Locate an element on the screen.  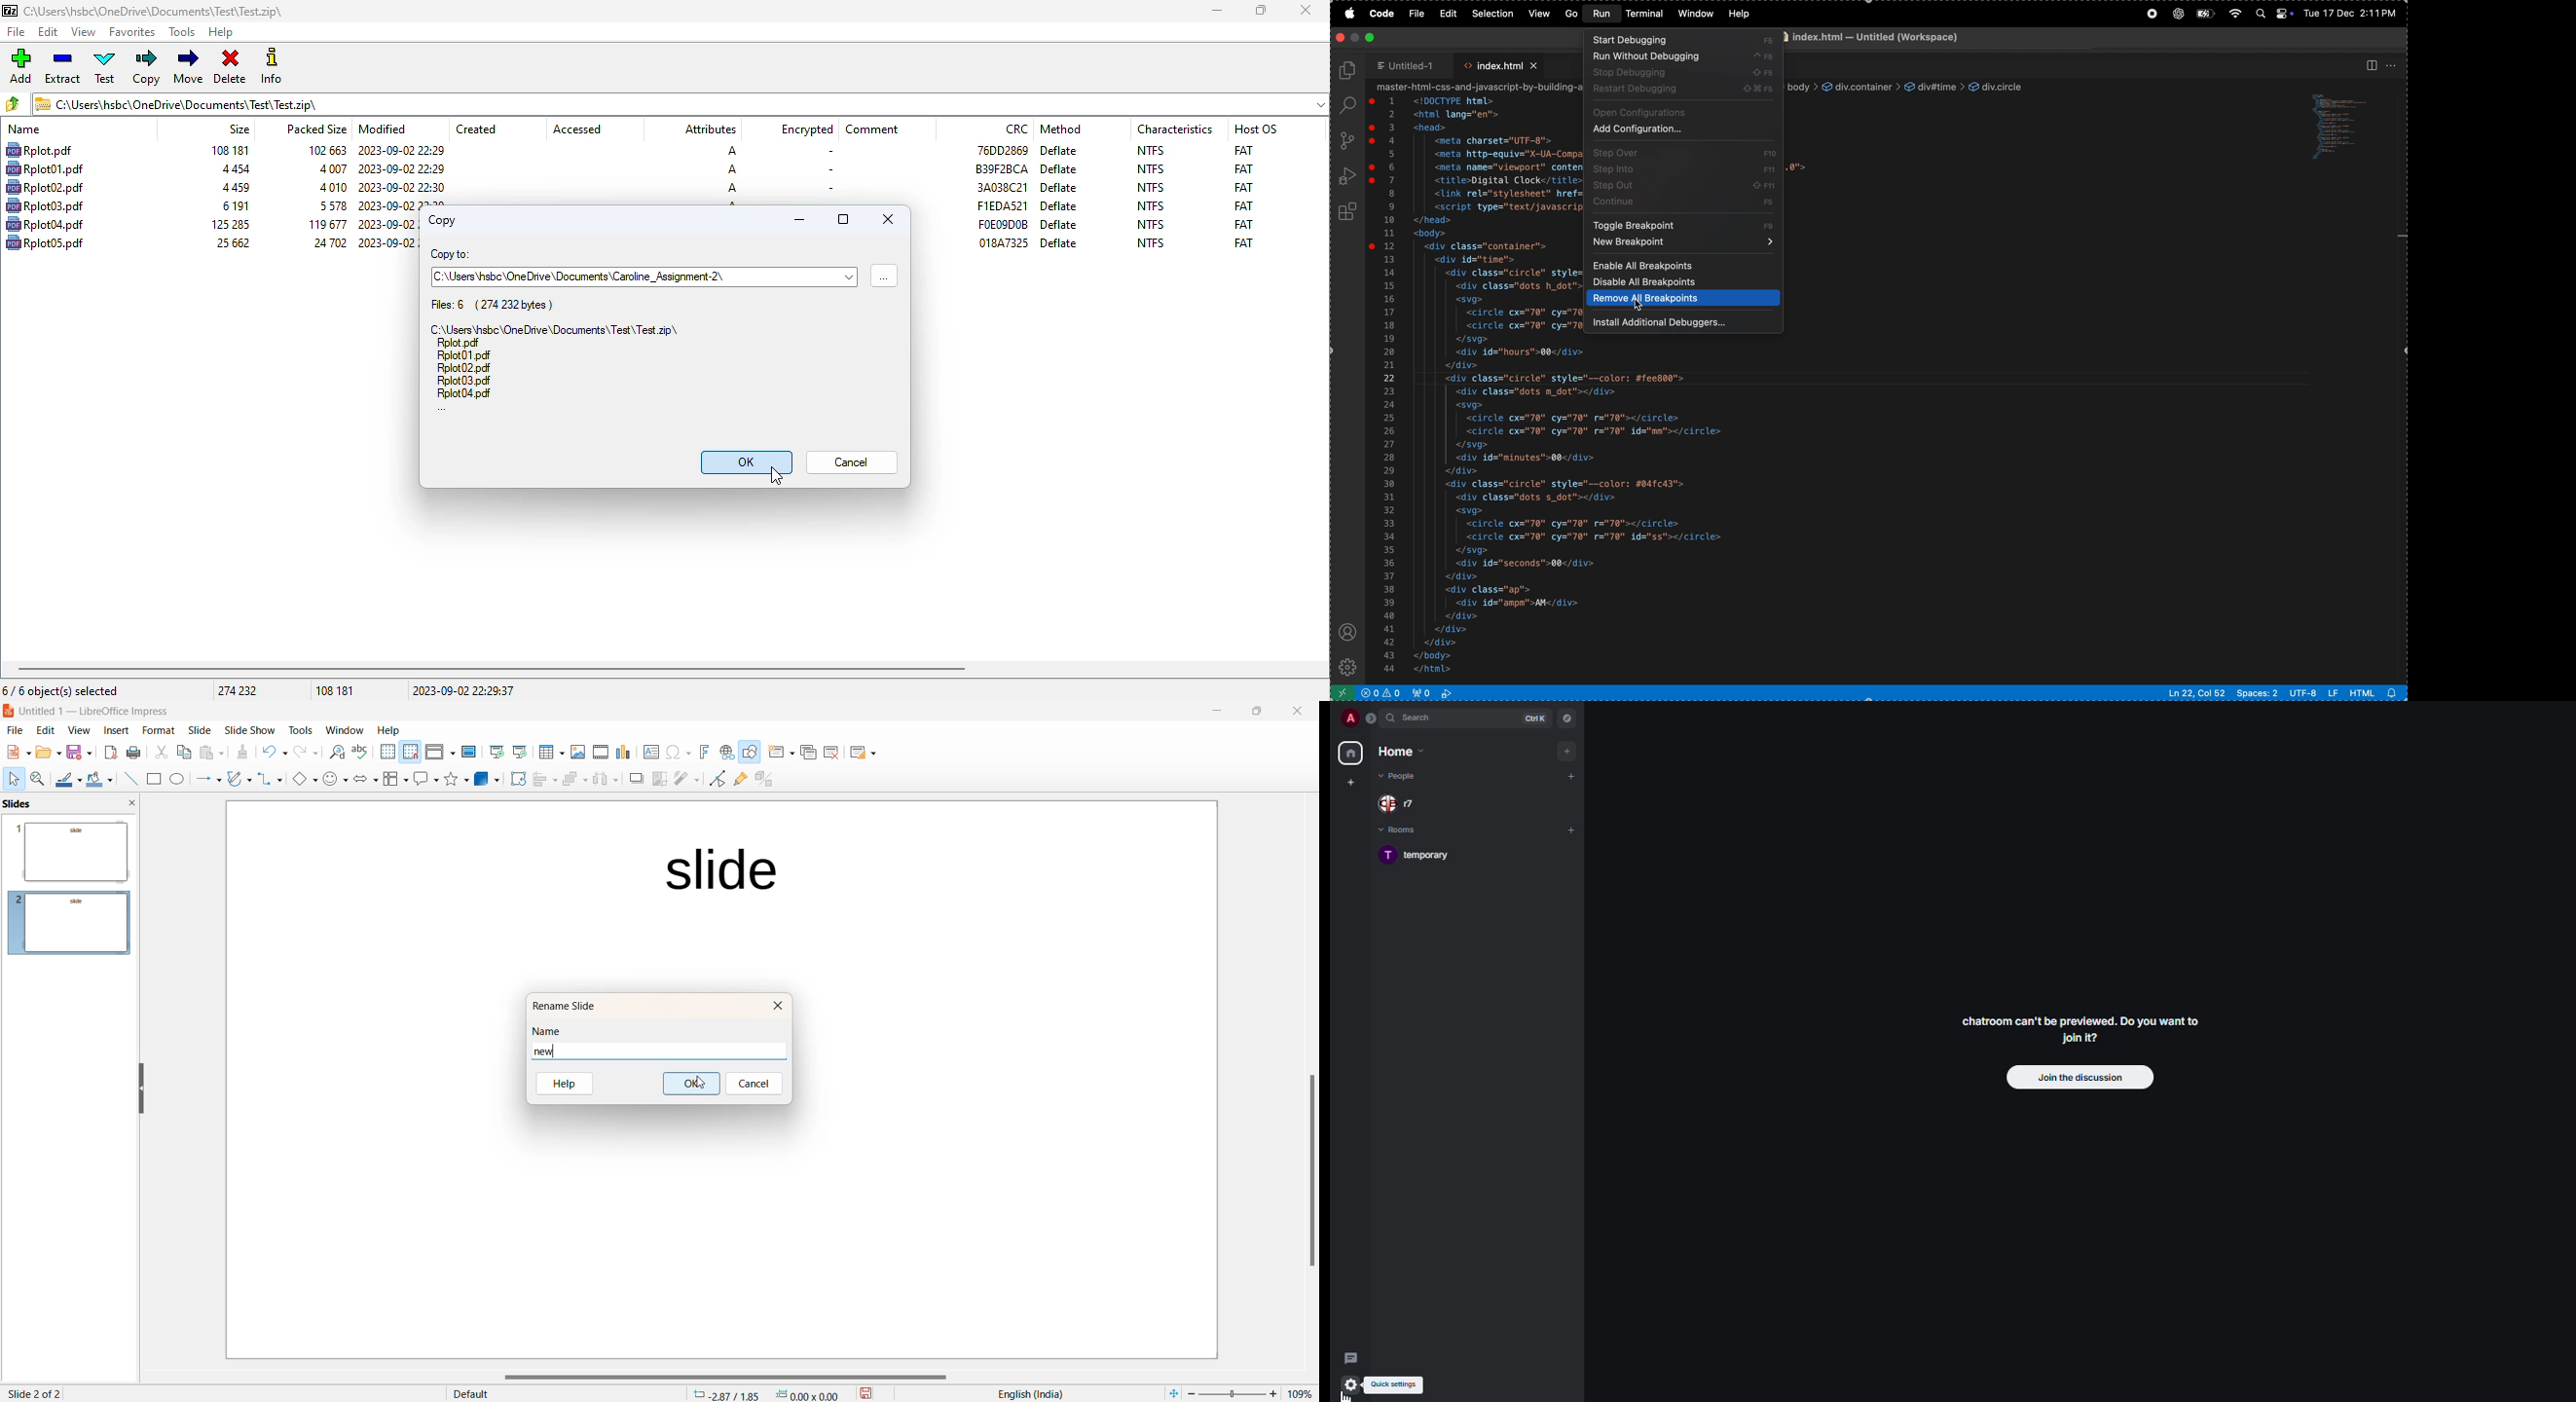
logo is located at coordinates (9, 11).